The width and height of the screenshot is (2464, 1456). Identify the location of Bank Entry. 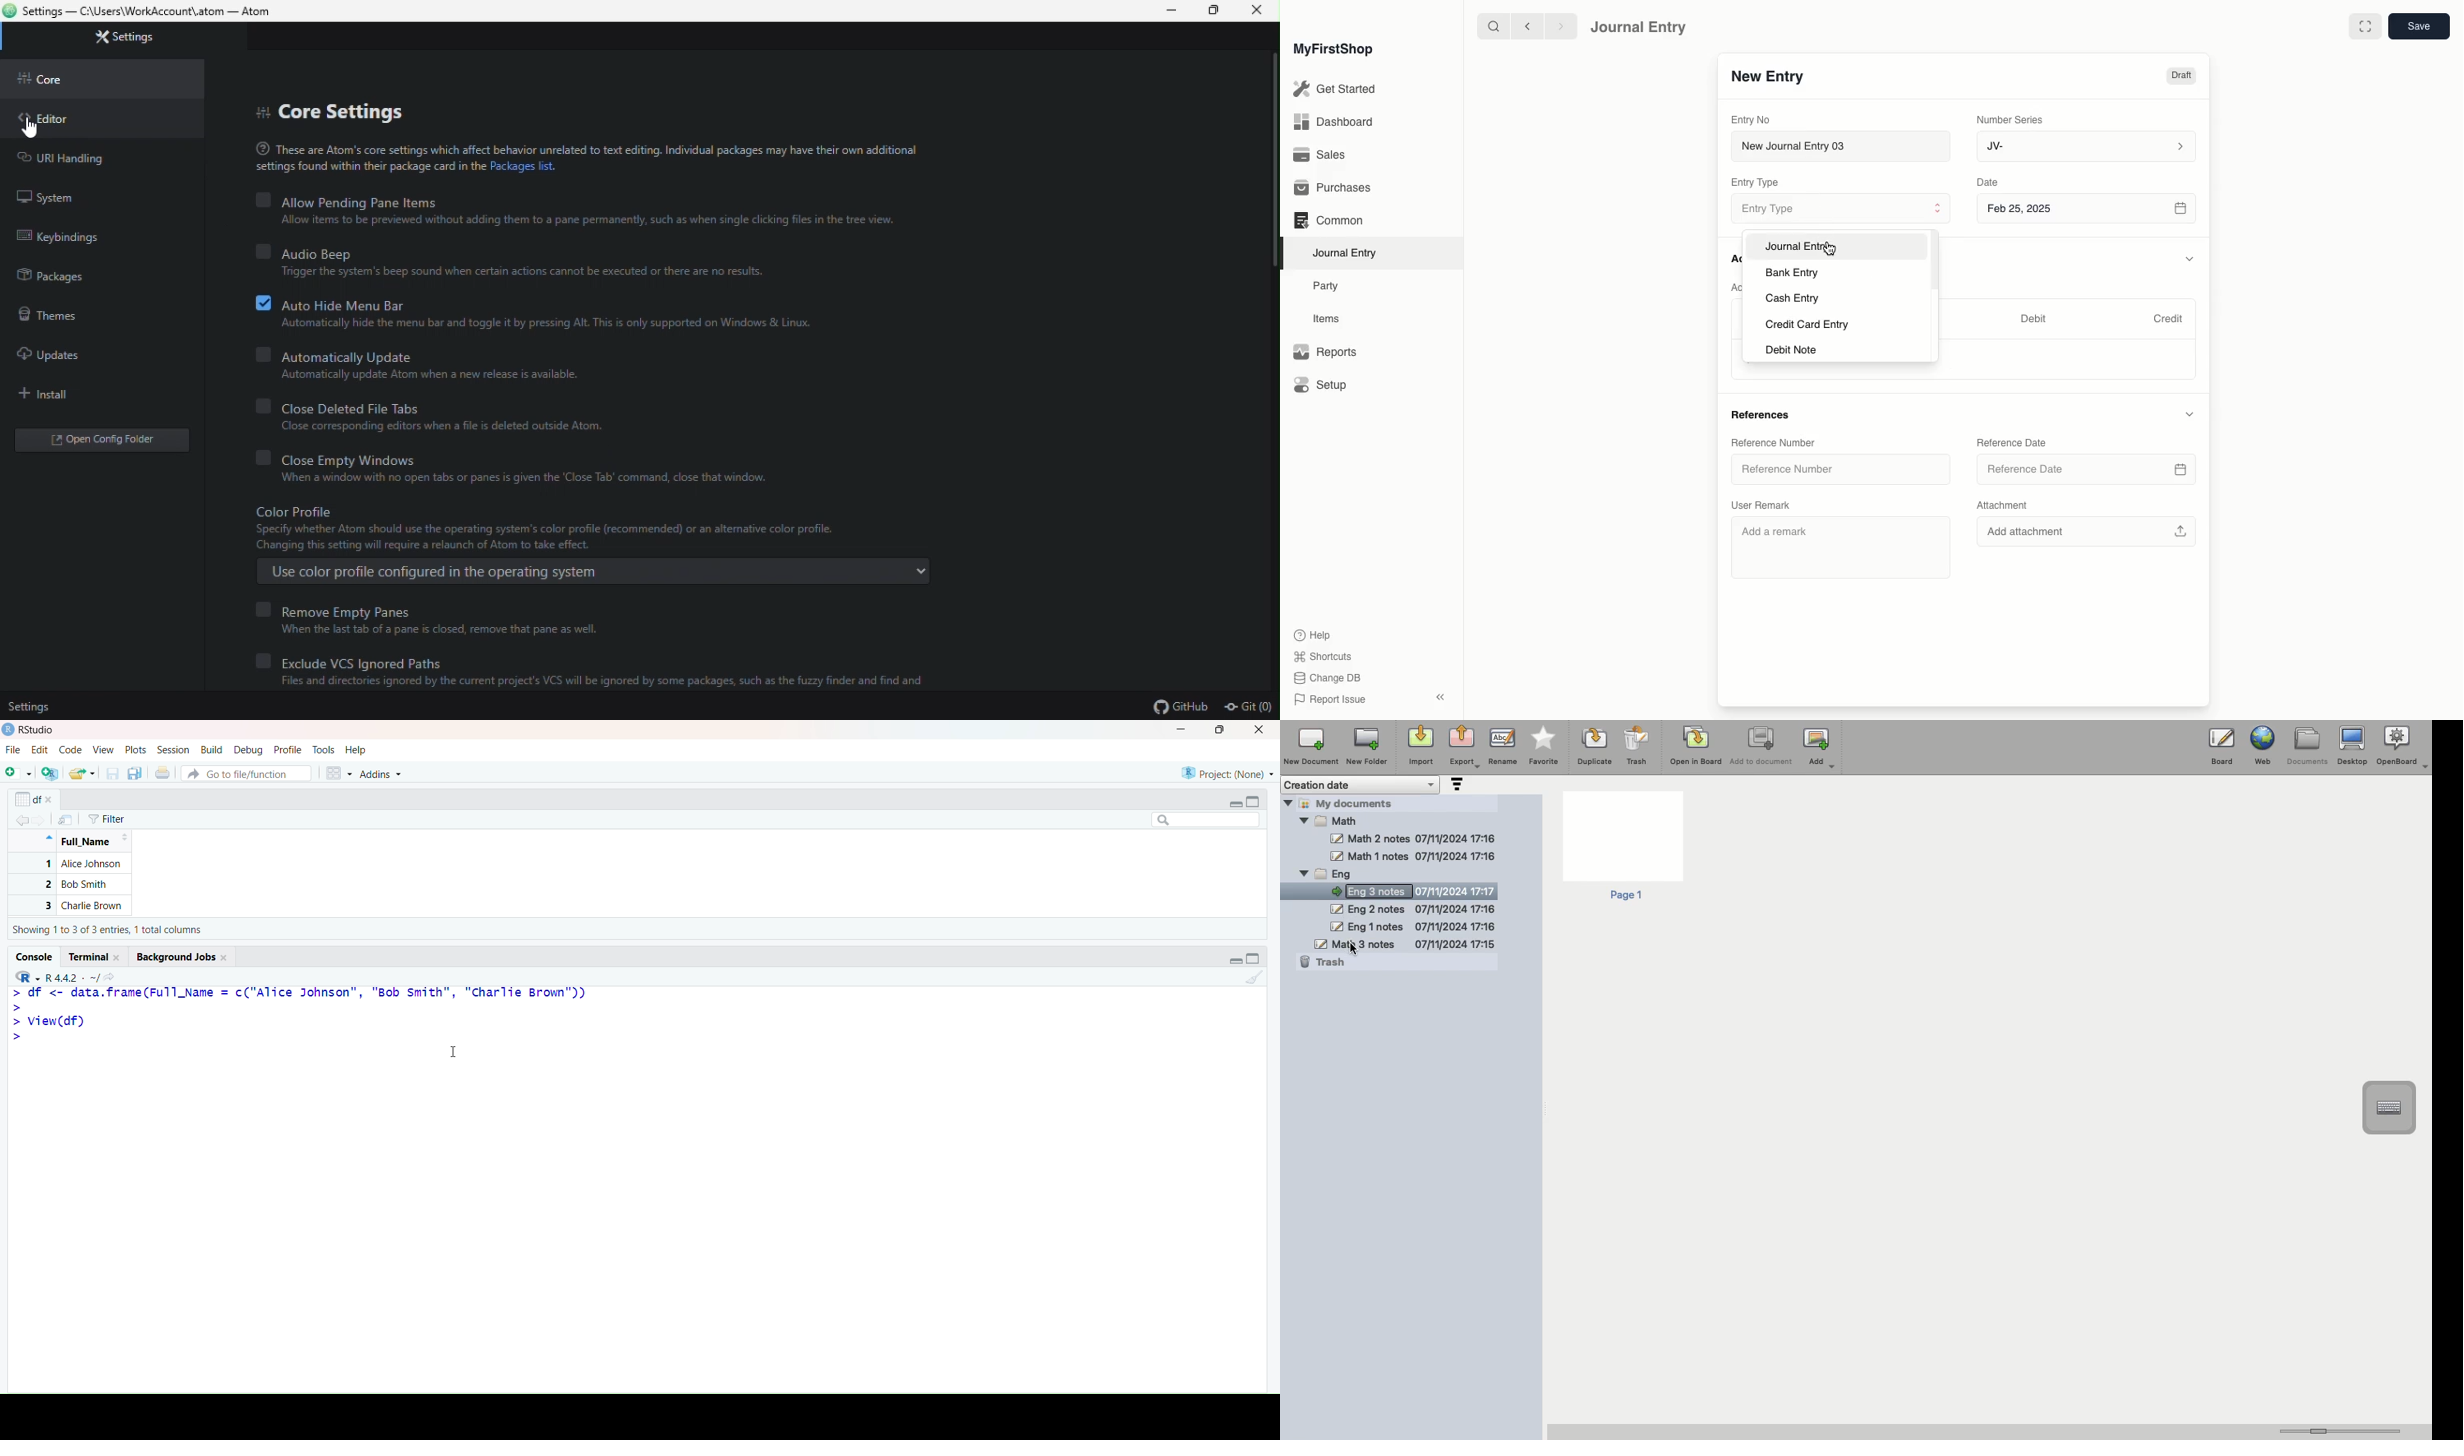
(1792, 272).